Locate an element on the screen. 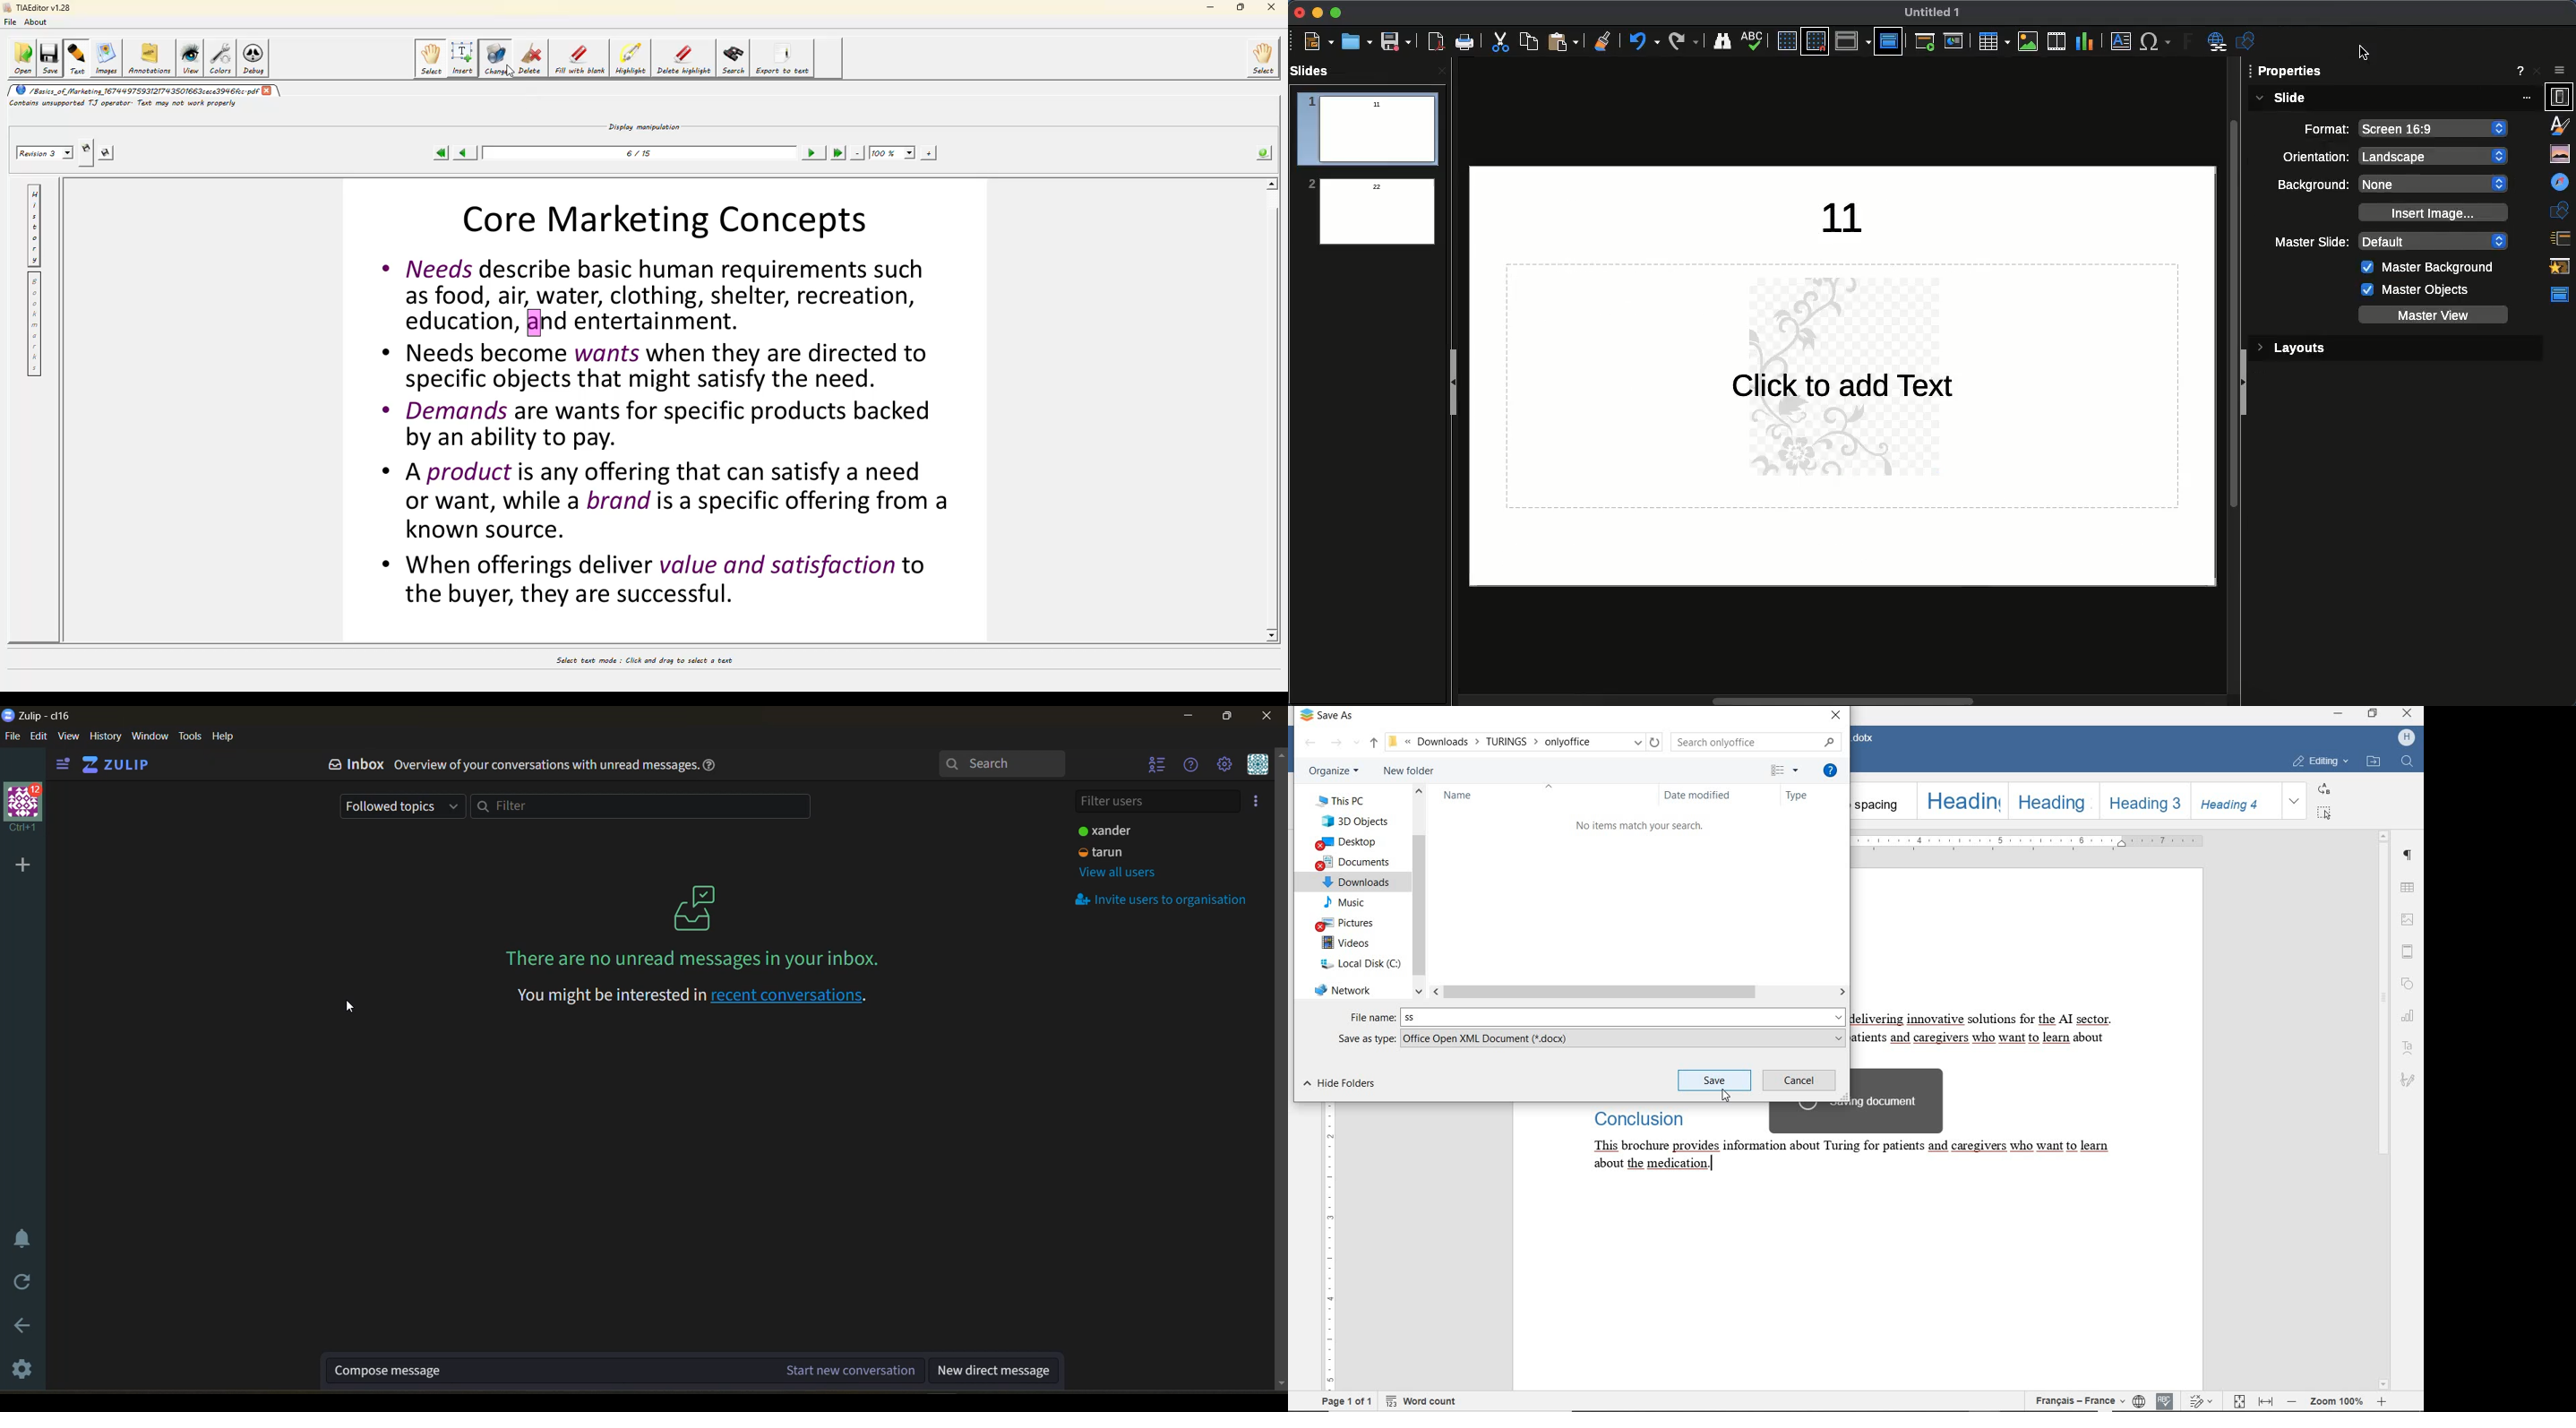 The image size is (2576, 1428). CHART is located at coordinates (2410, 1018).